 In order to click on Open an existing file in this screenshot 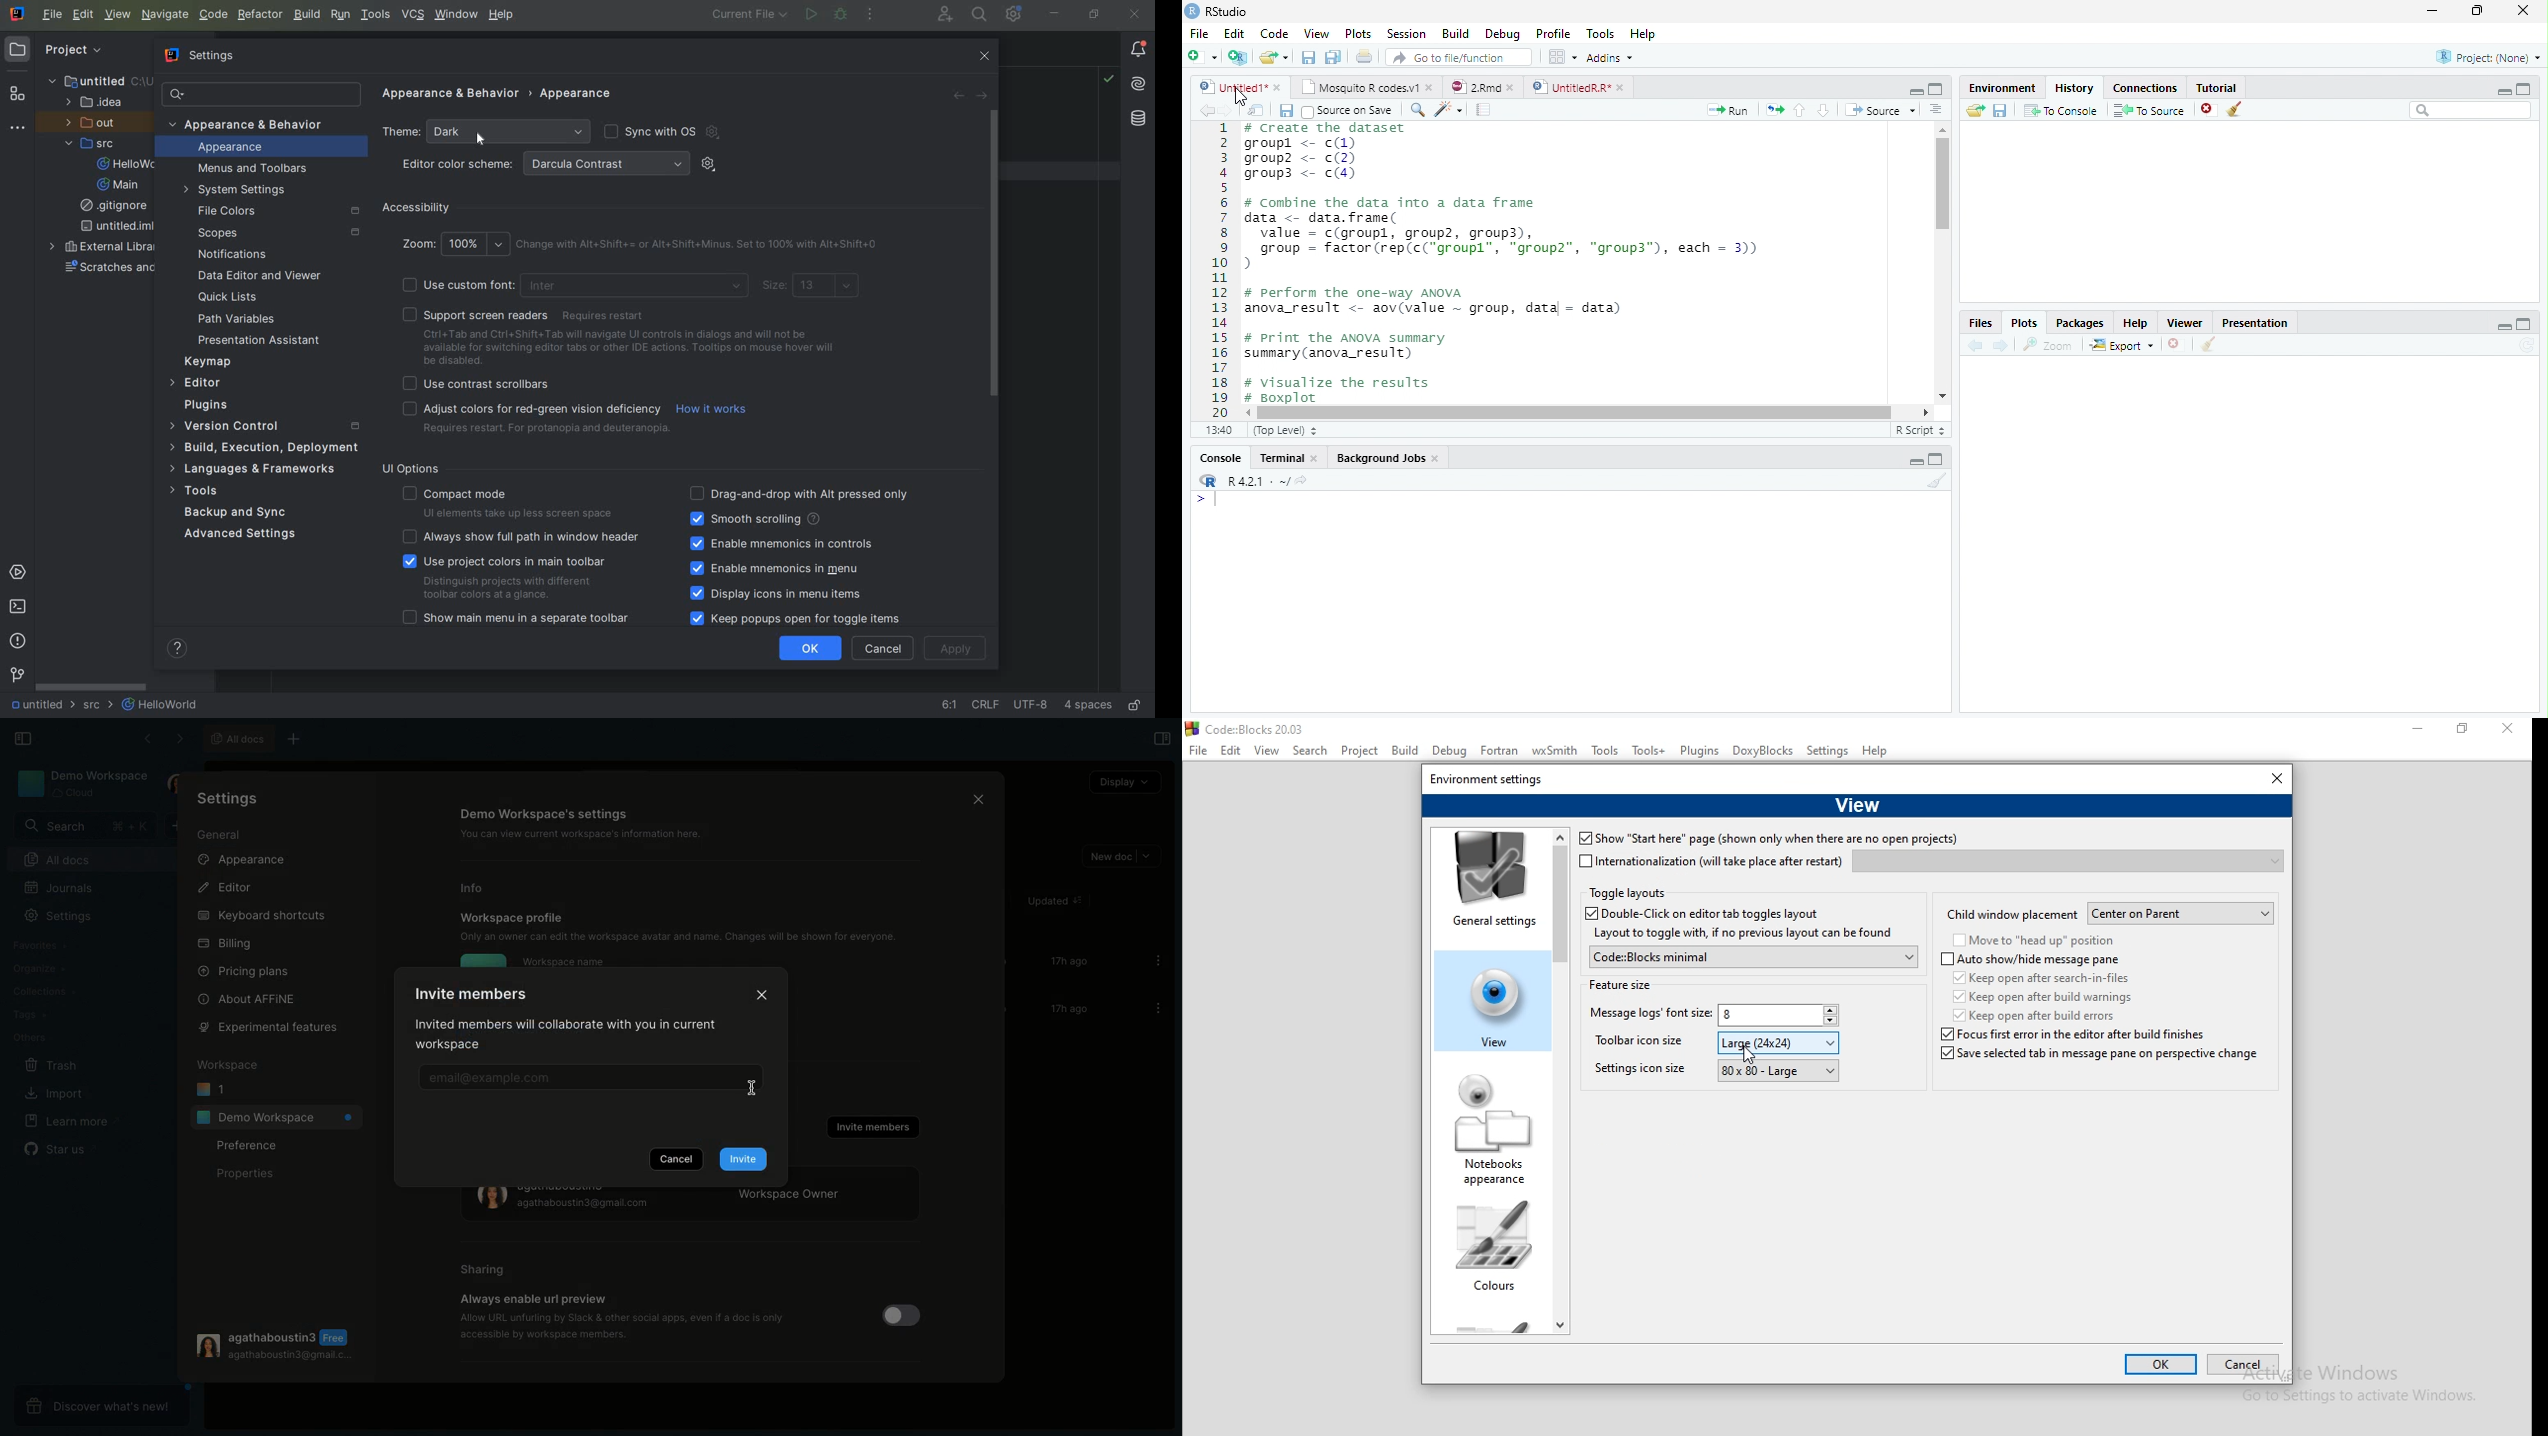, I will do `click(1274, 57)`.